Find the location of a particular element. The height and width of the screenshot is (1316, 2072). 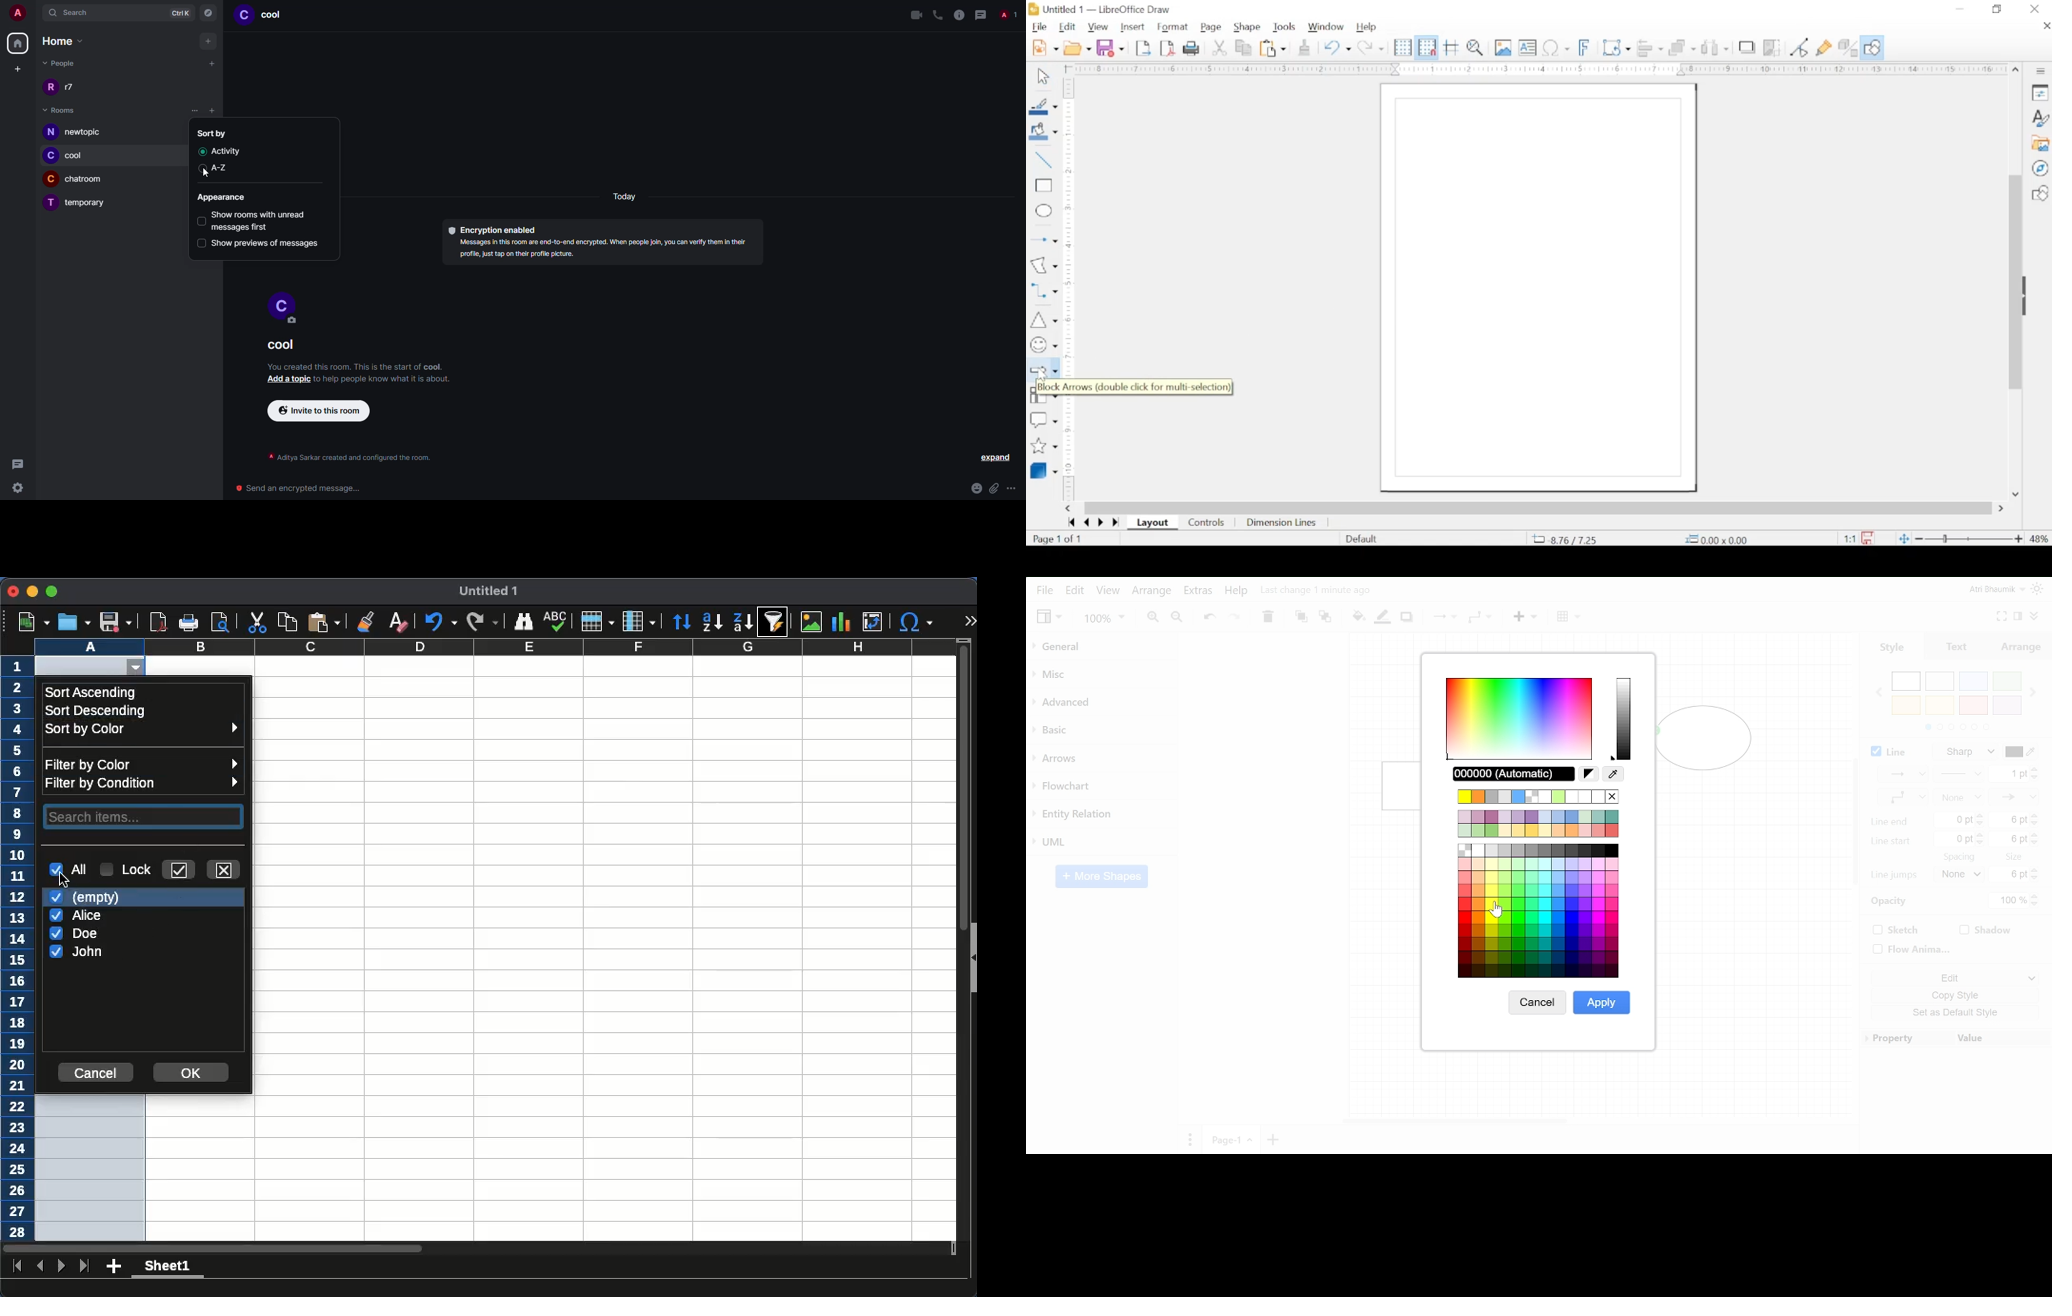

close is located at coordinates (2035, 9).